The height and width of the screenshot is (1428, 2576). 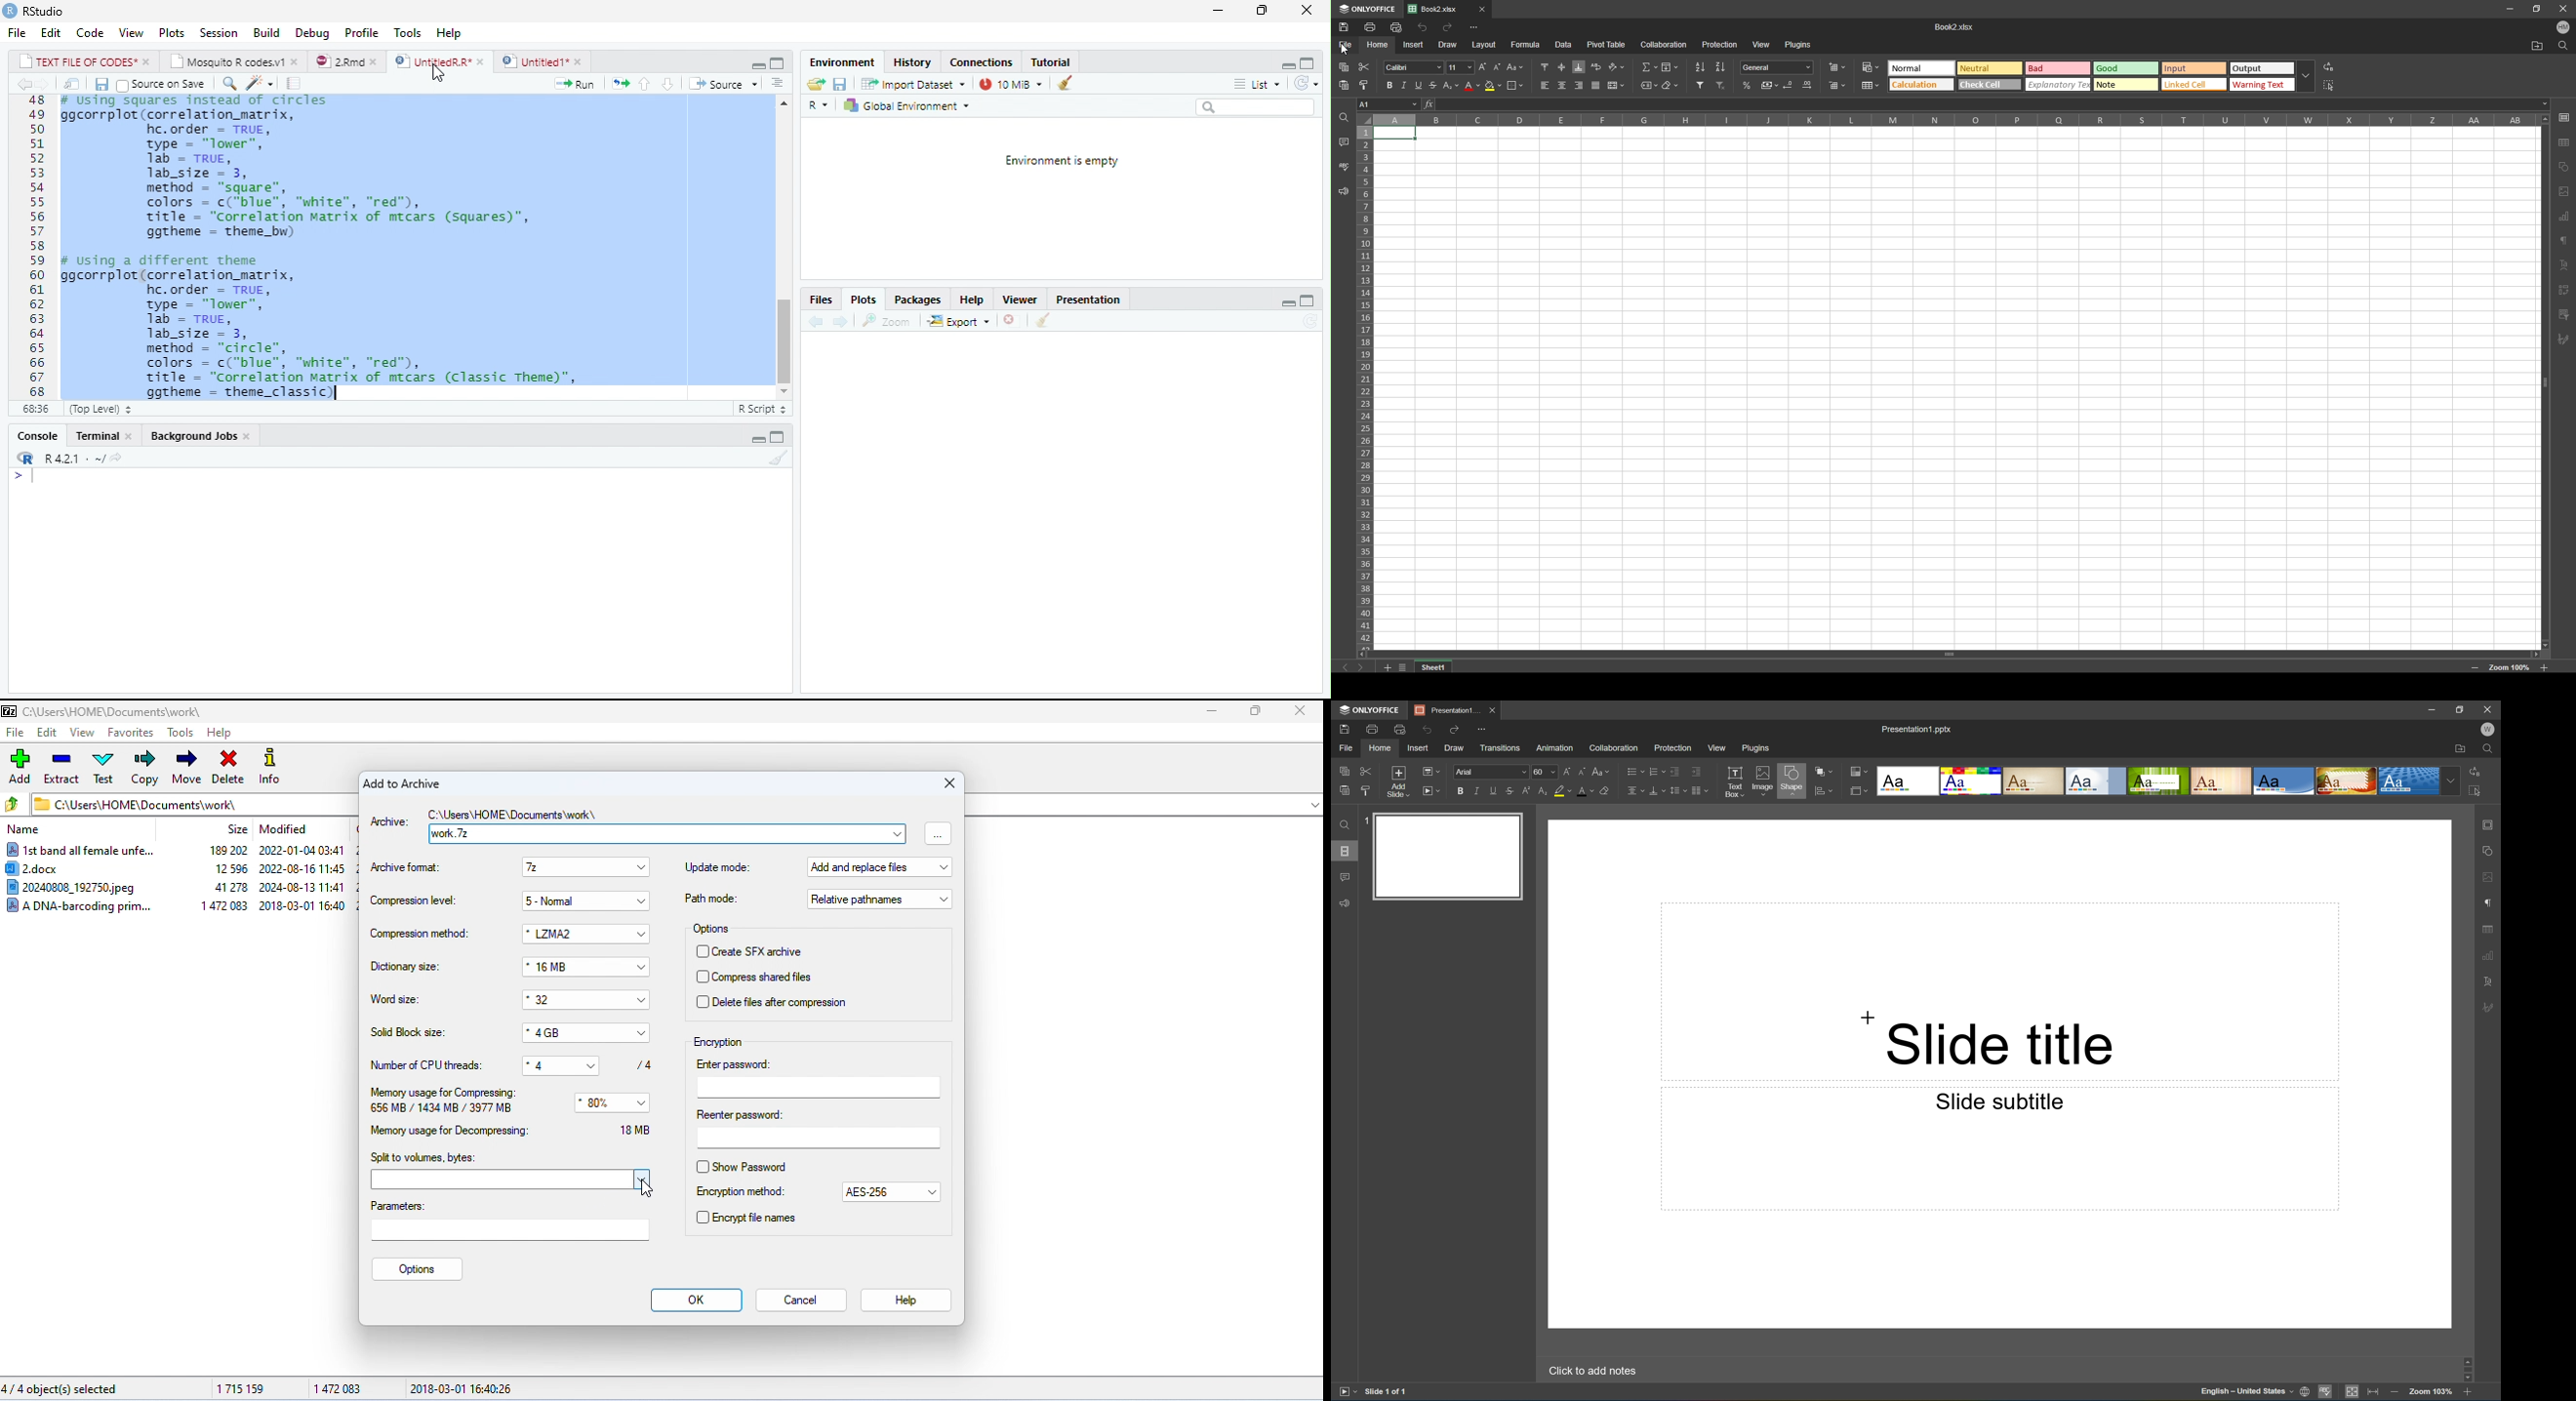 What do you see at coordinates (1217, 13) in the screenshot?
I see `minimize` at bounding box center [1217, 13].